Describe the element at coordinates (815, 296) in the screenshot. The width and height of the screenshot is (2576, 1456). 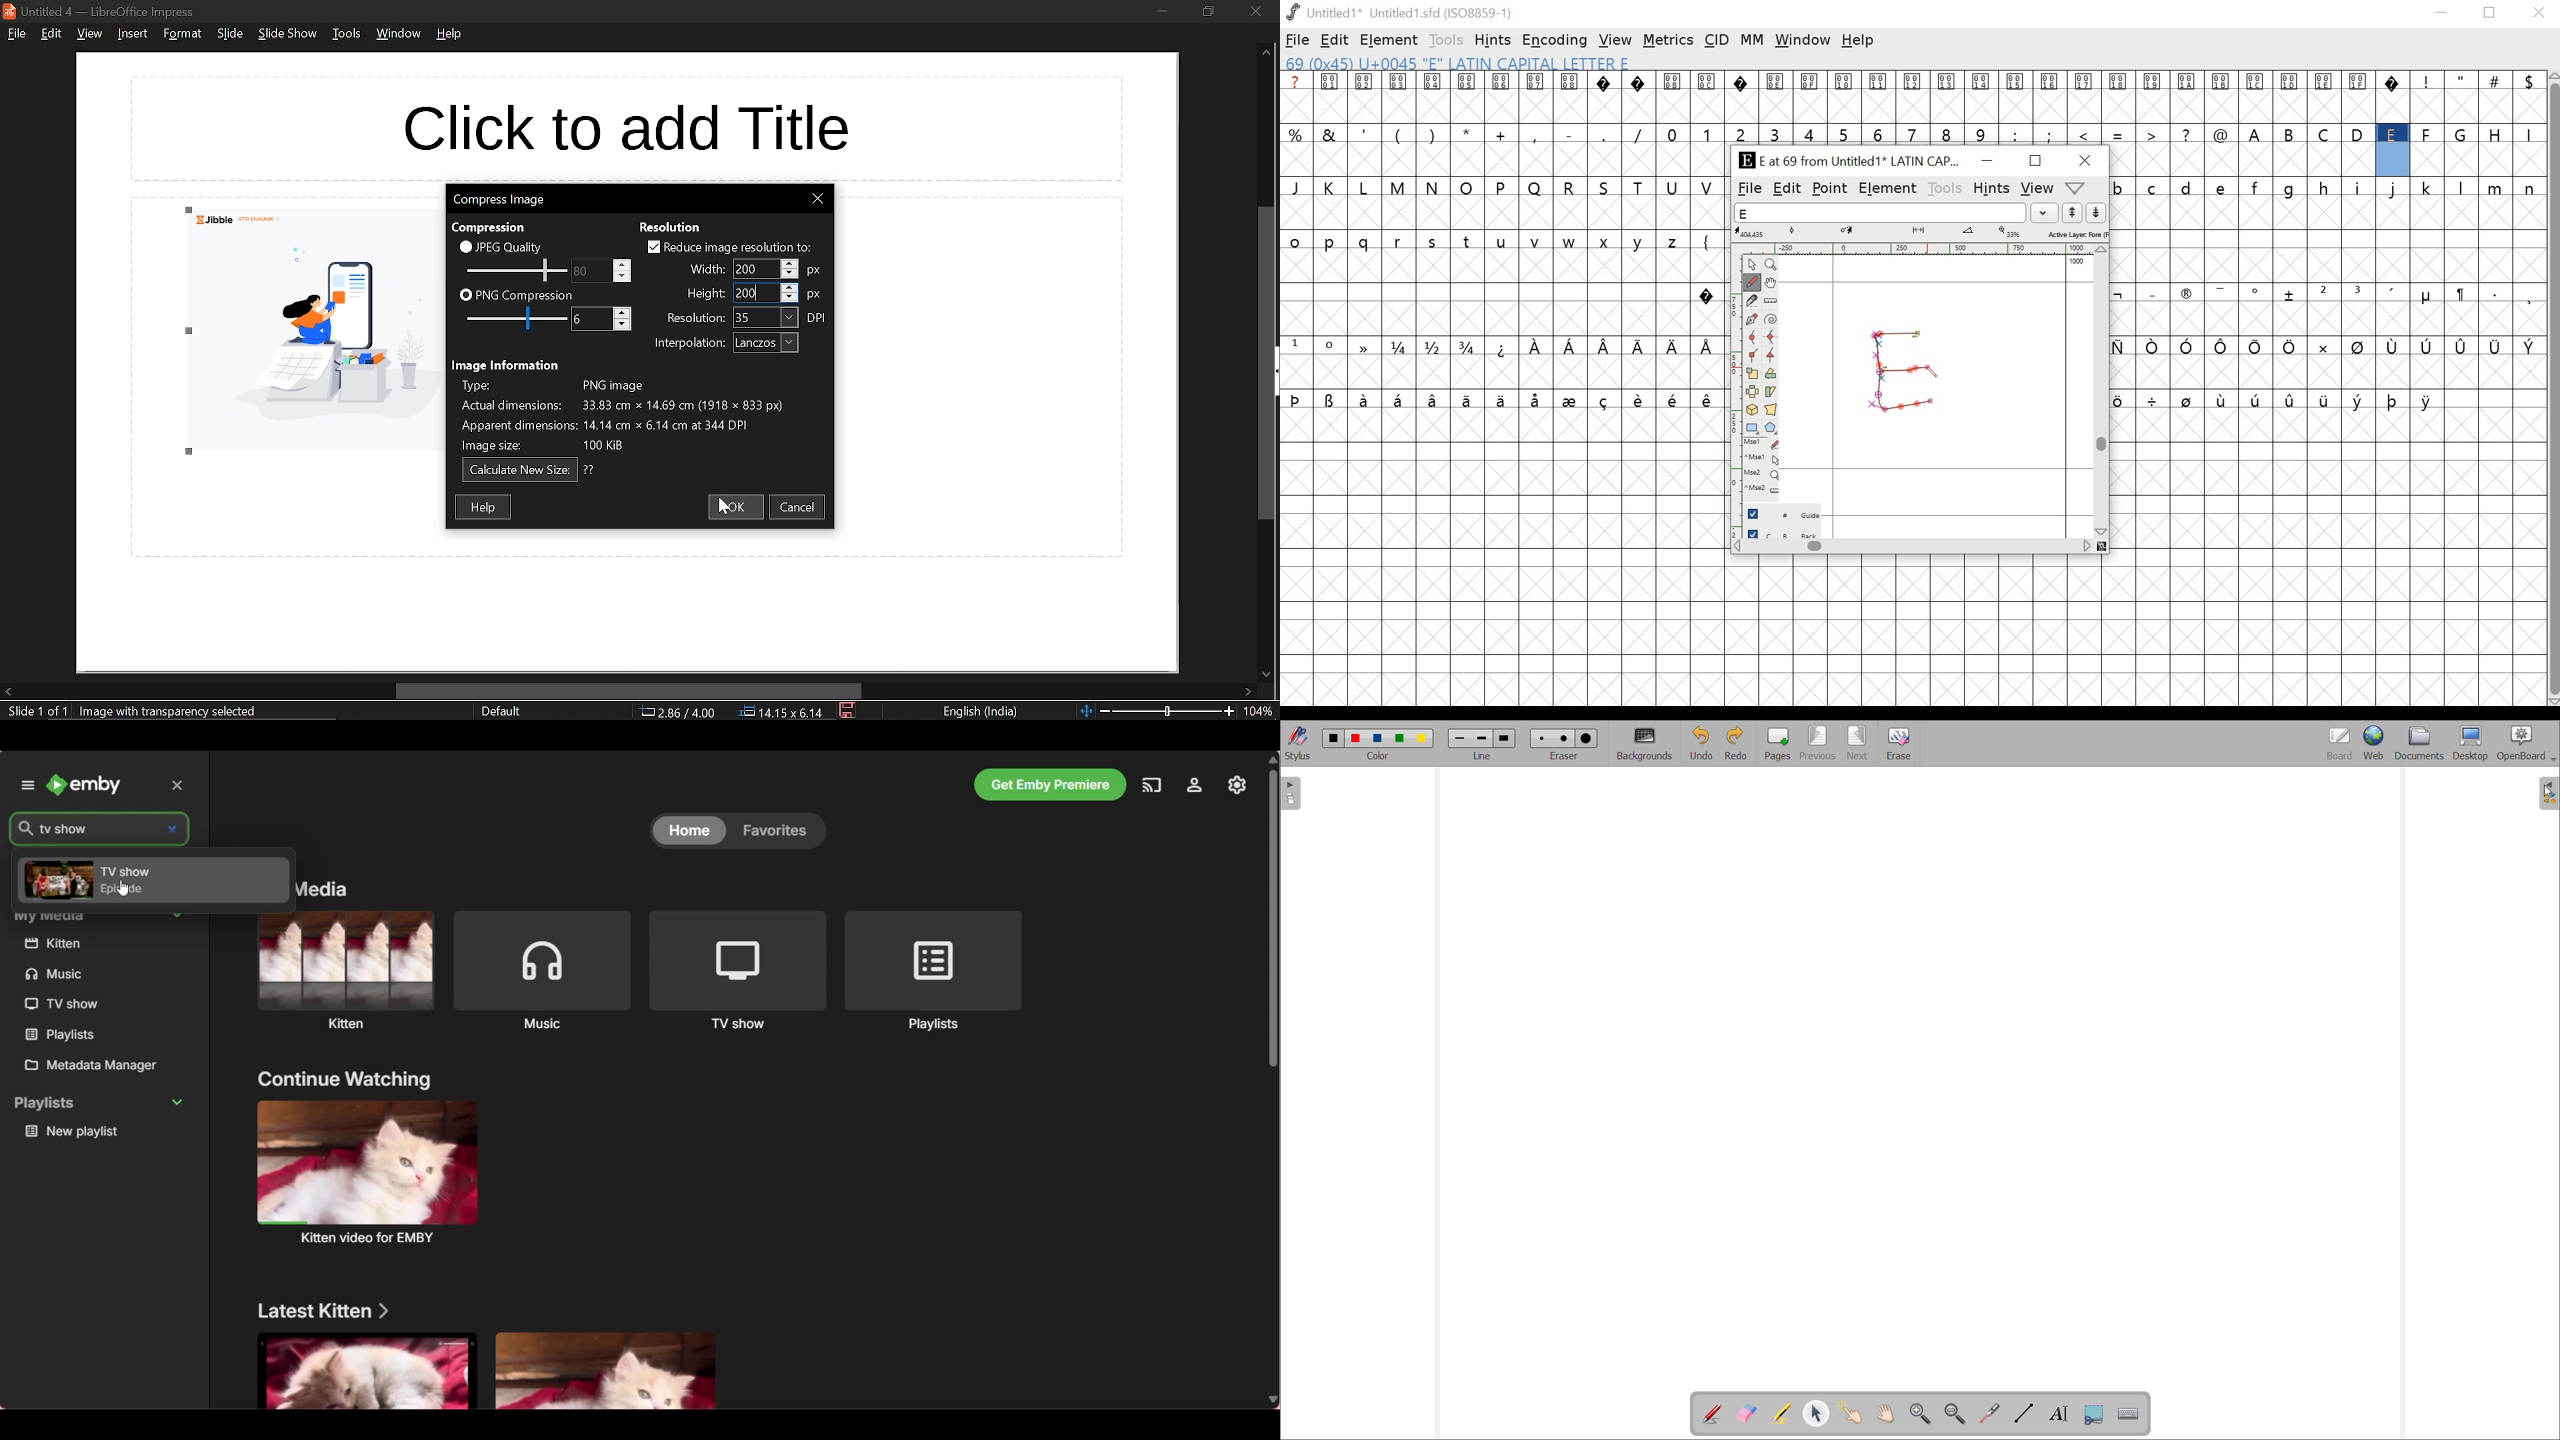
I see `height unit: px` at that location.